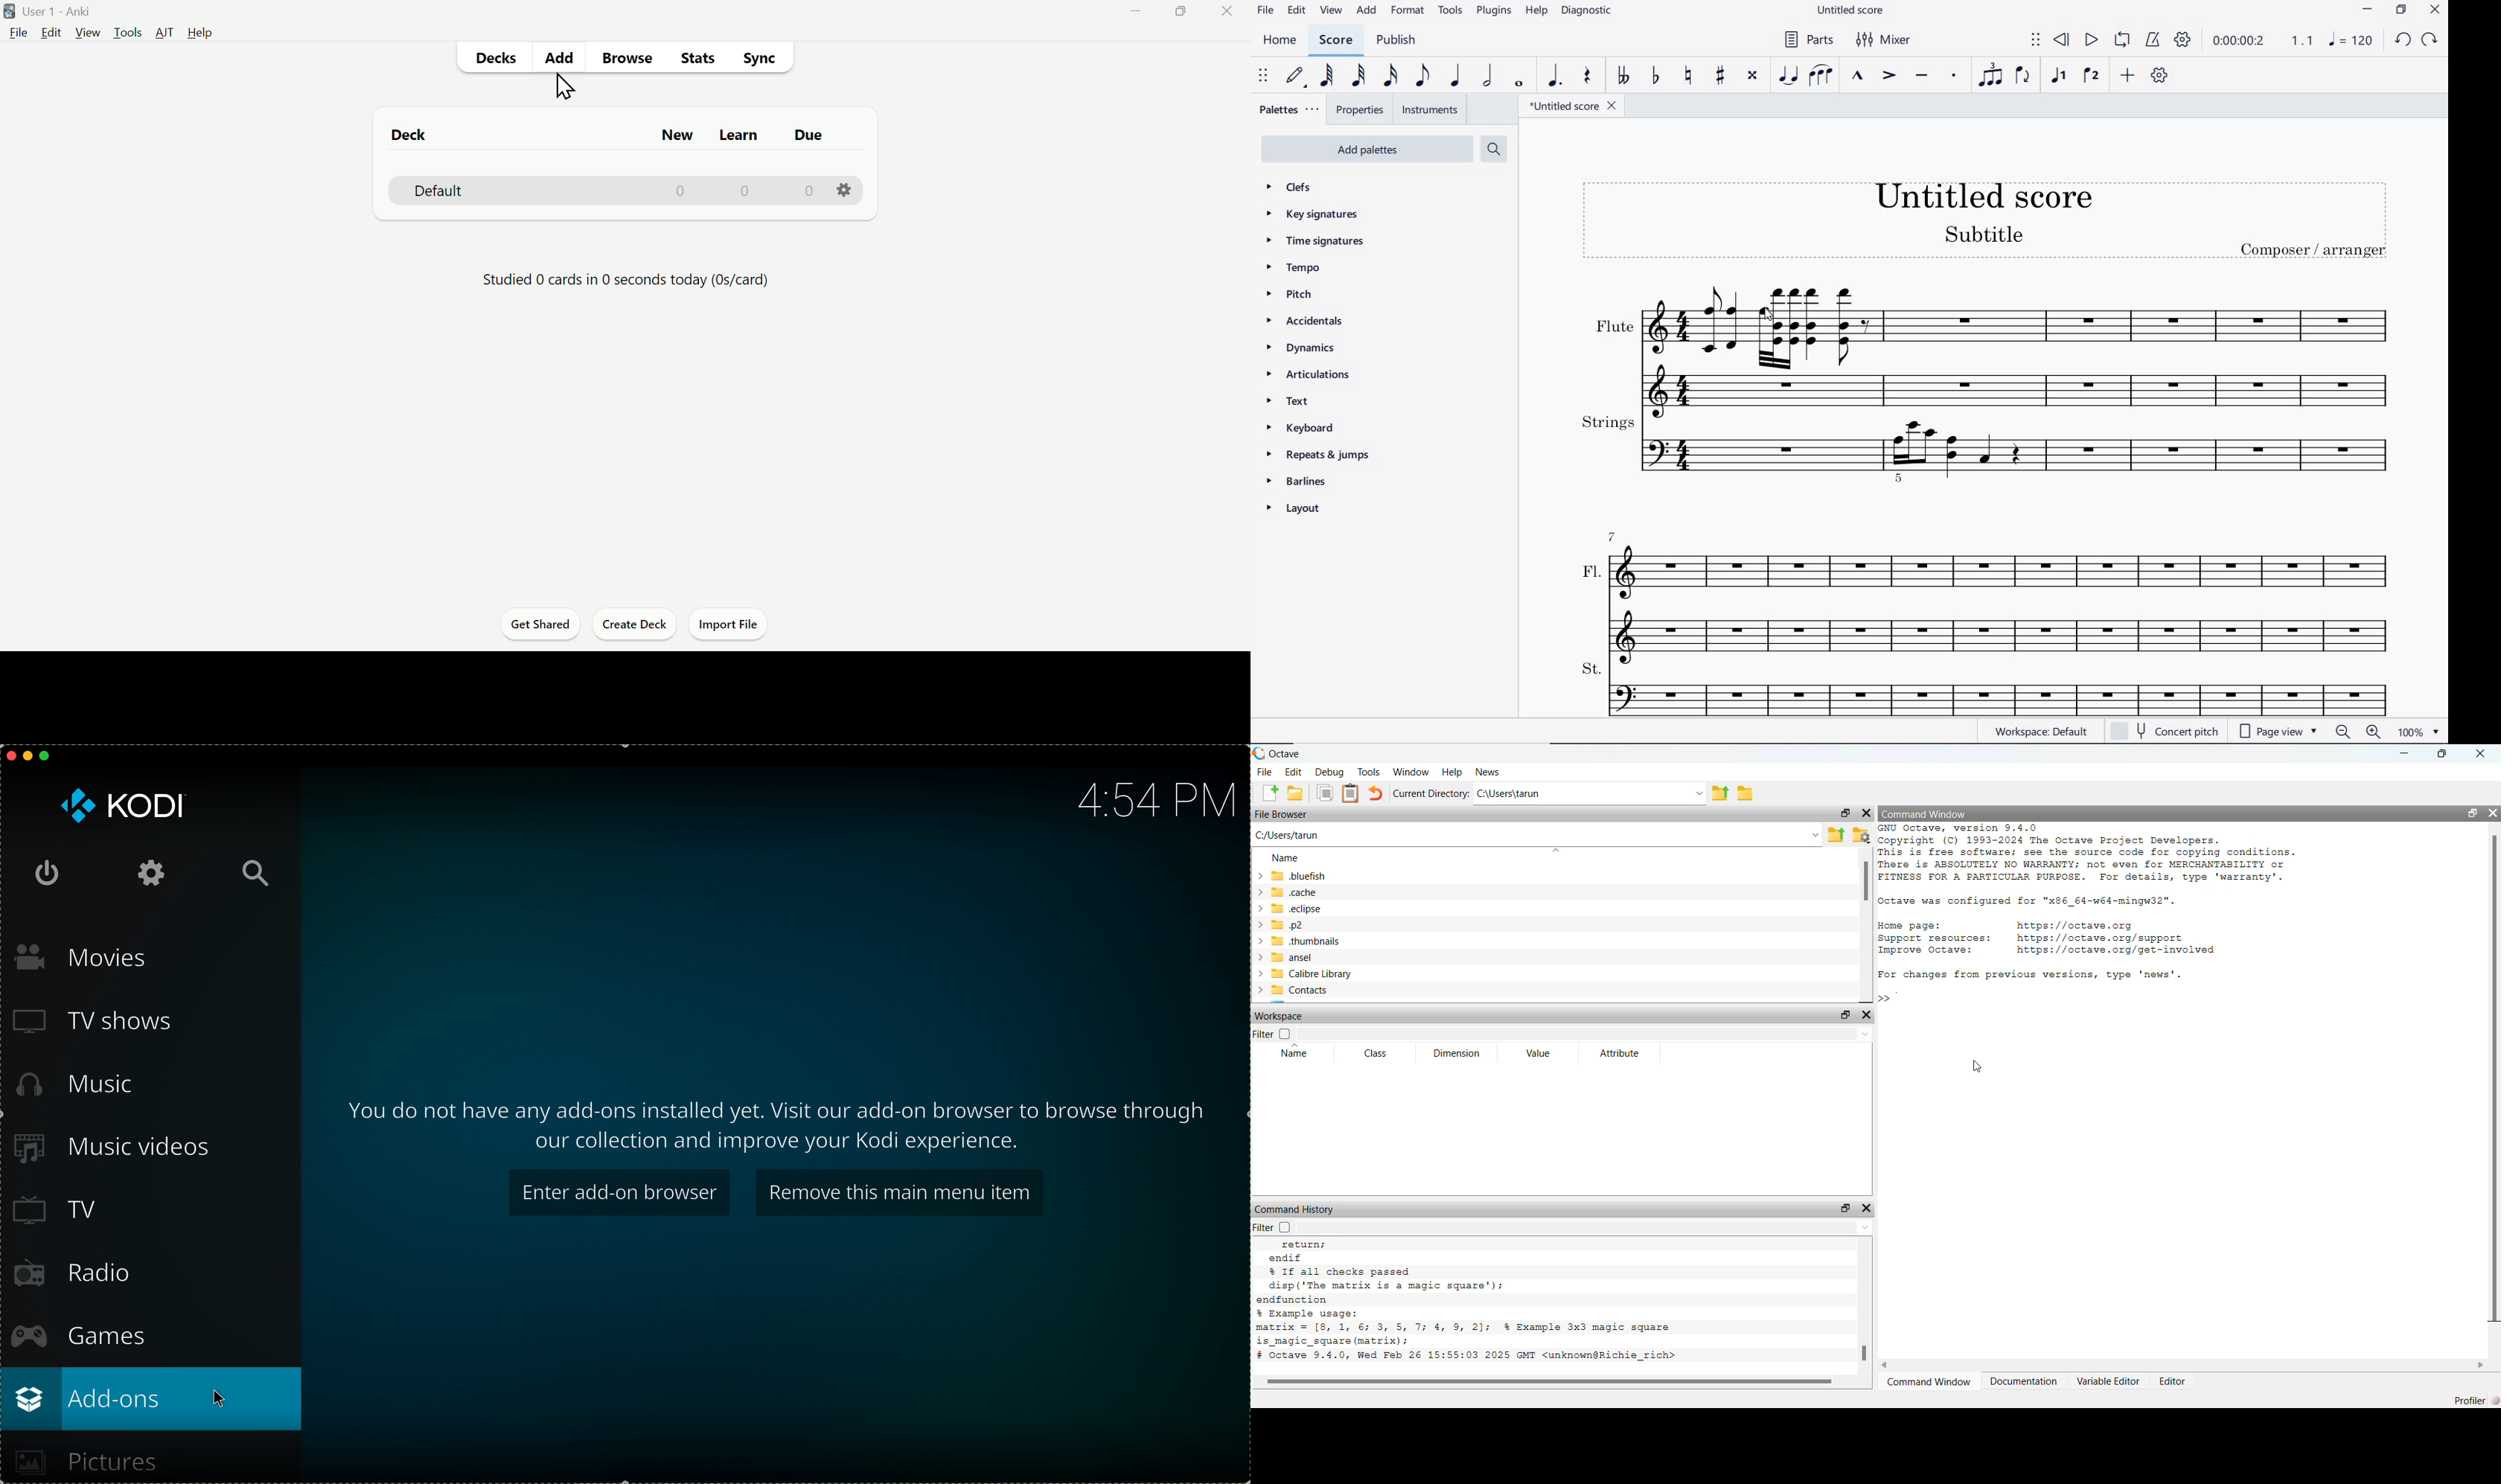 This screenshot has width=2520, height=1484. I want to click on Tools, so click(126, 32).